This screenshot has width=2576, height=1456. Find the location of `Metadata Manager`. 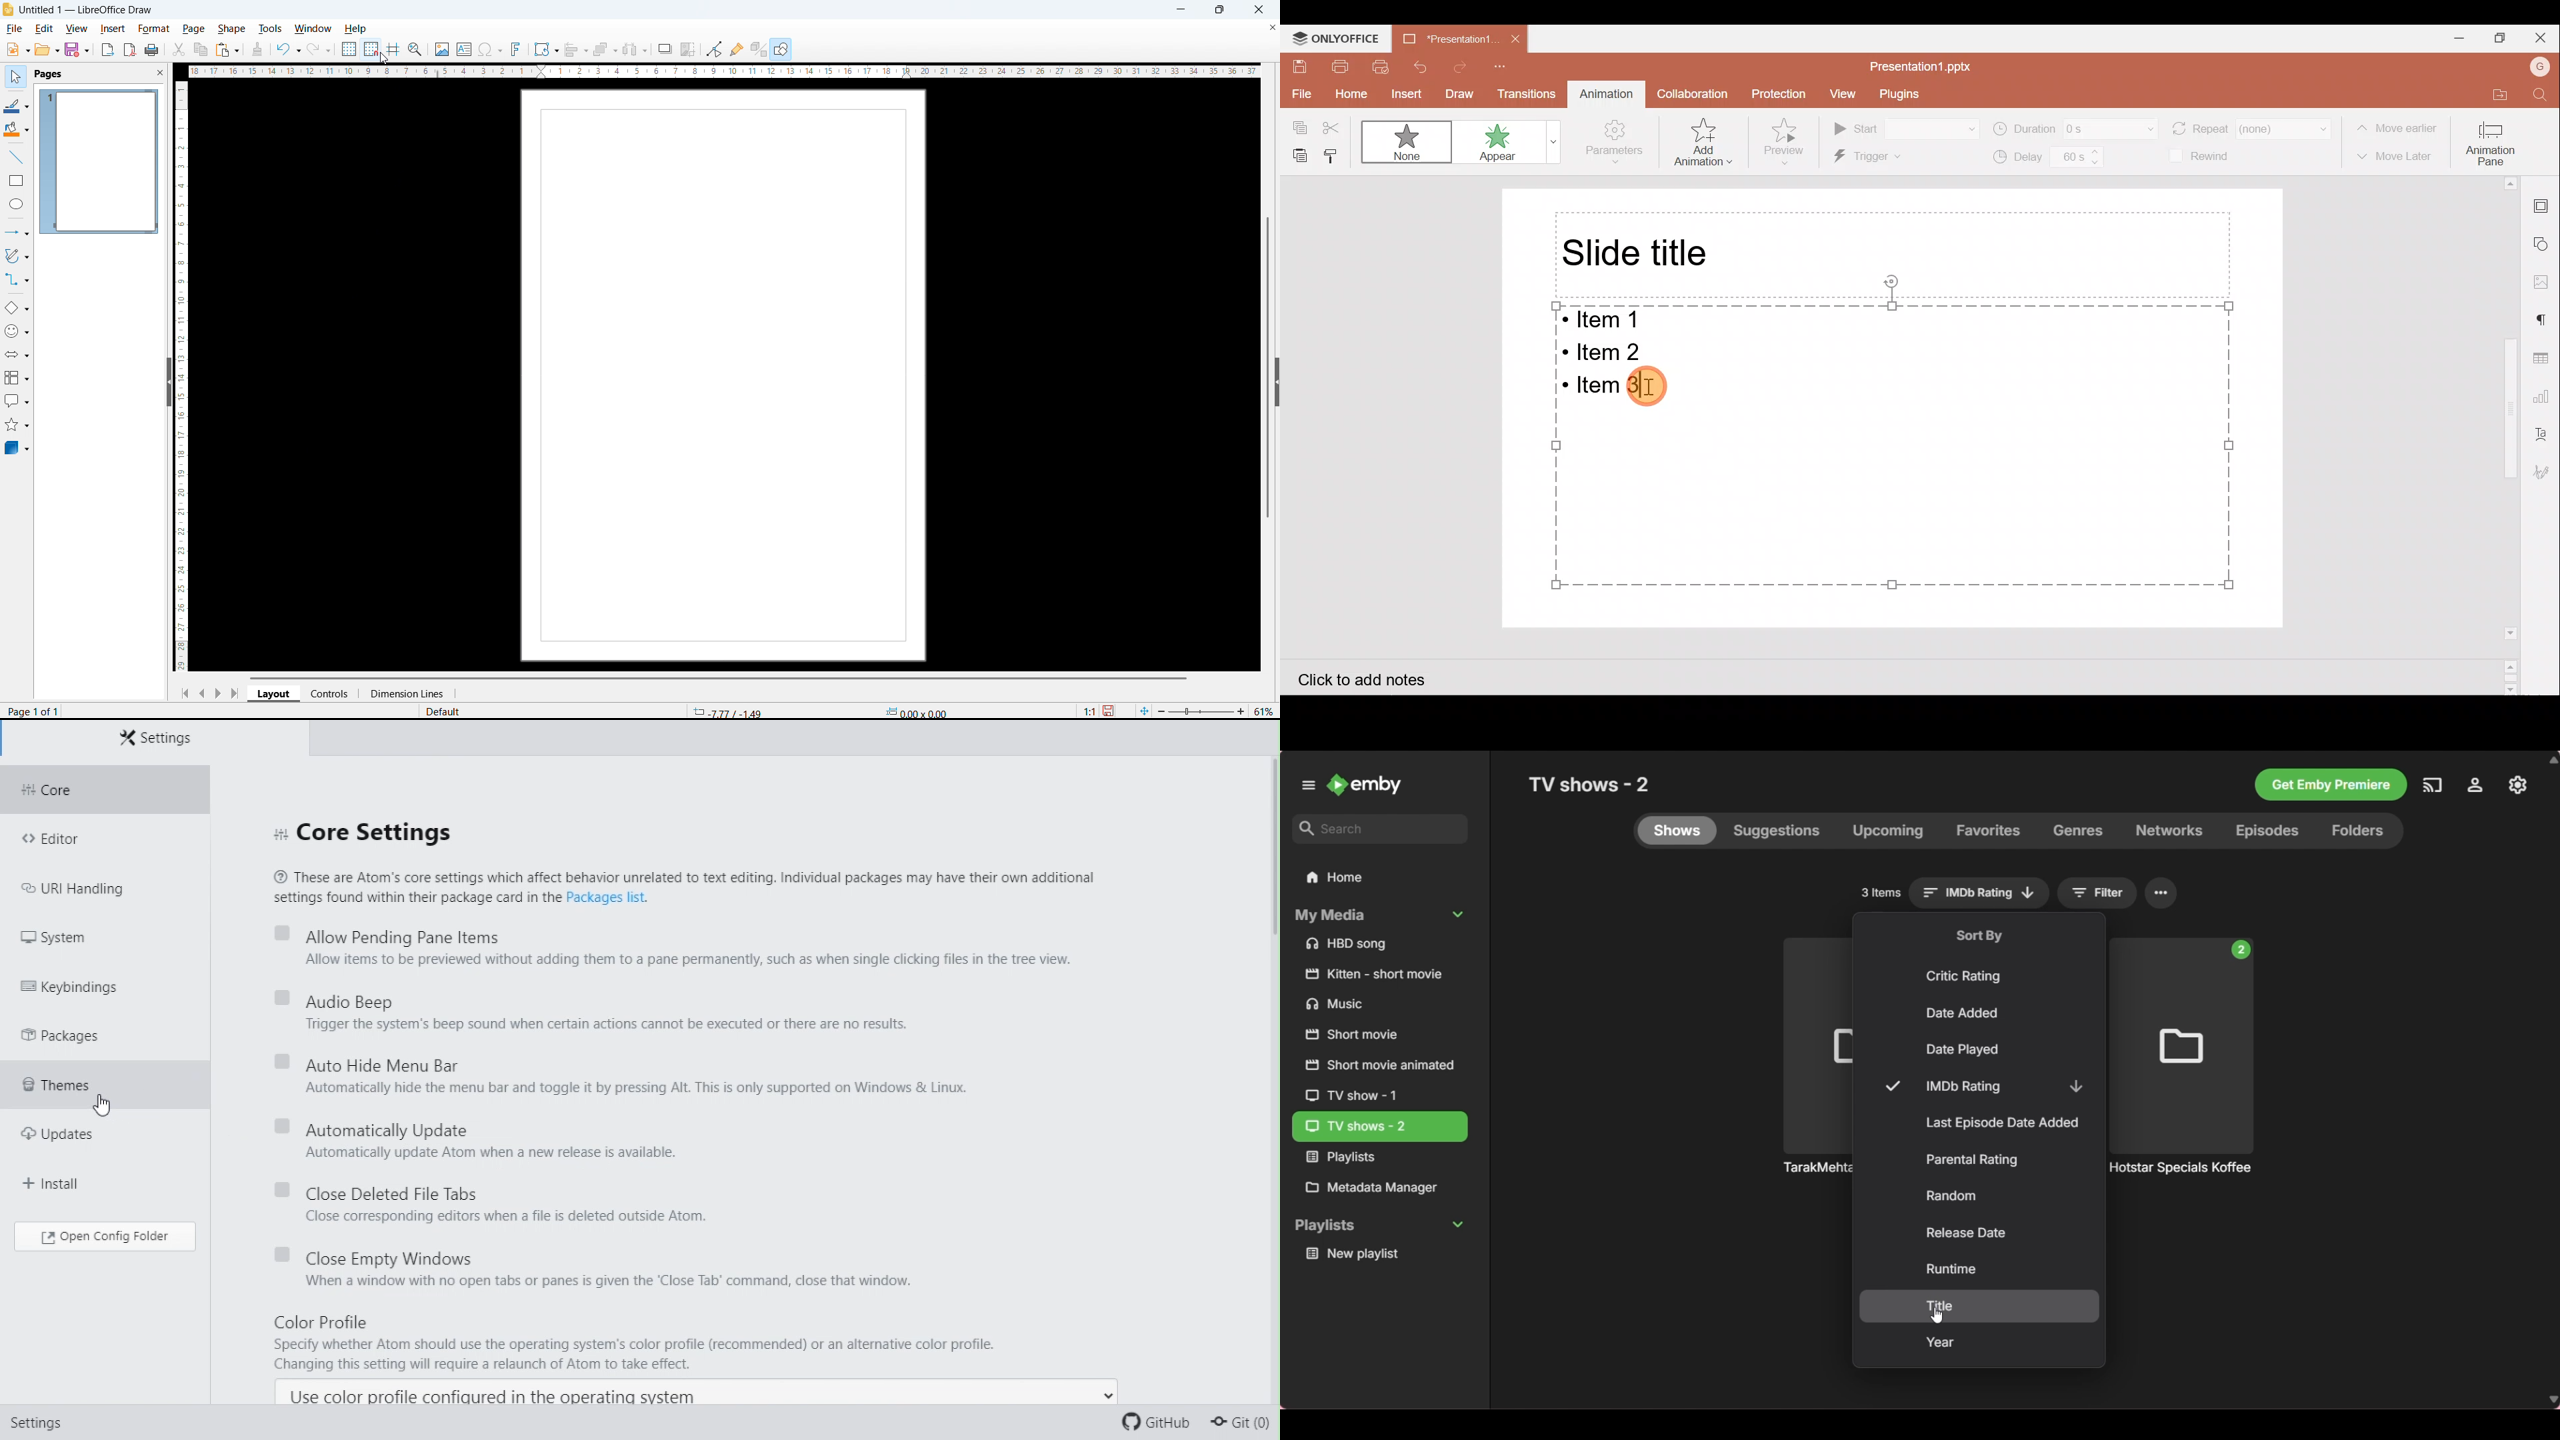

Metadata Manager is located at coordinates (1379, 1188).